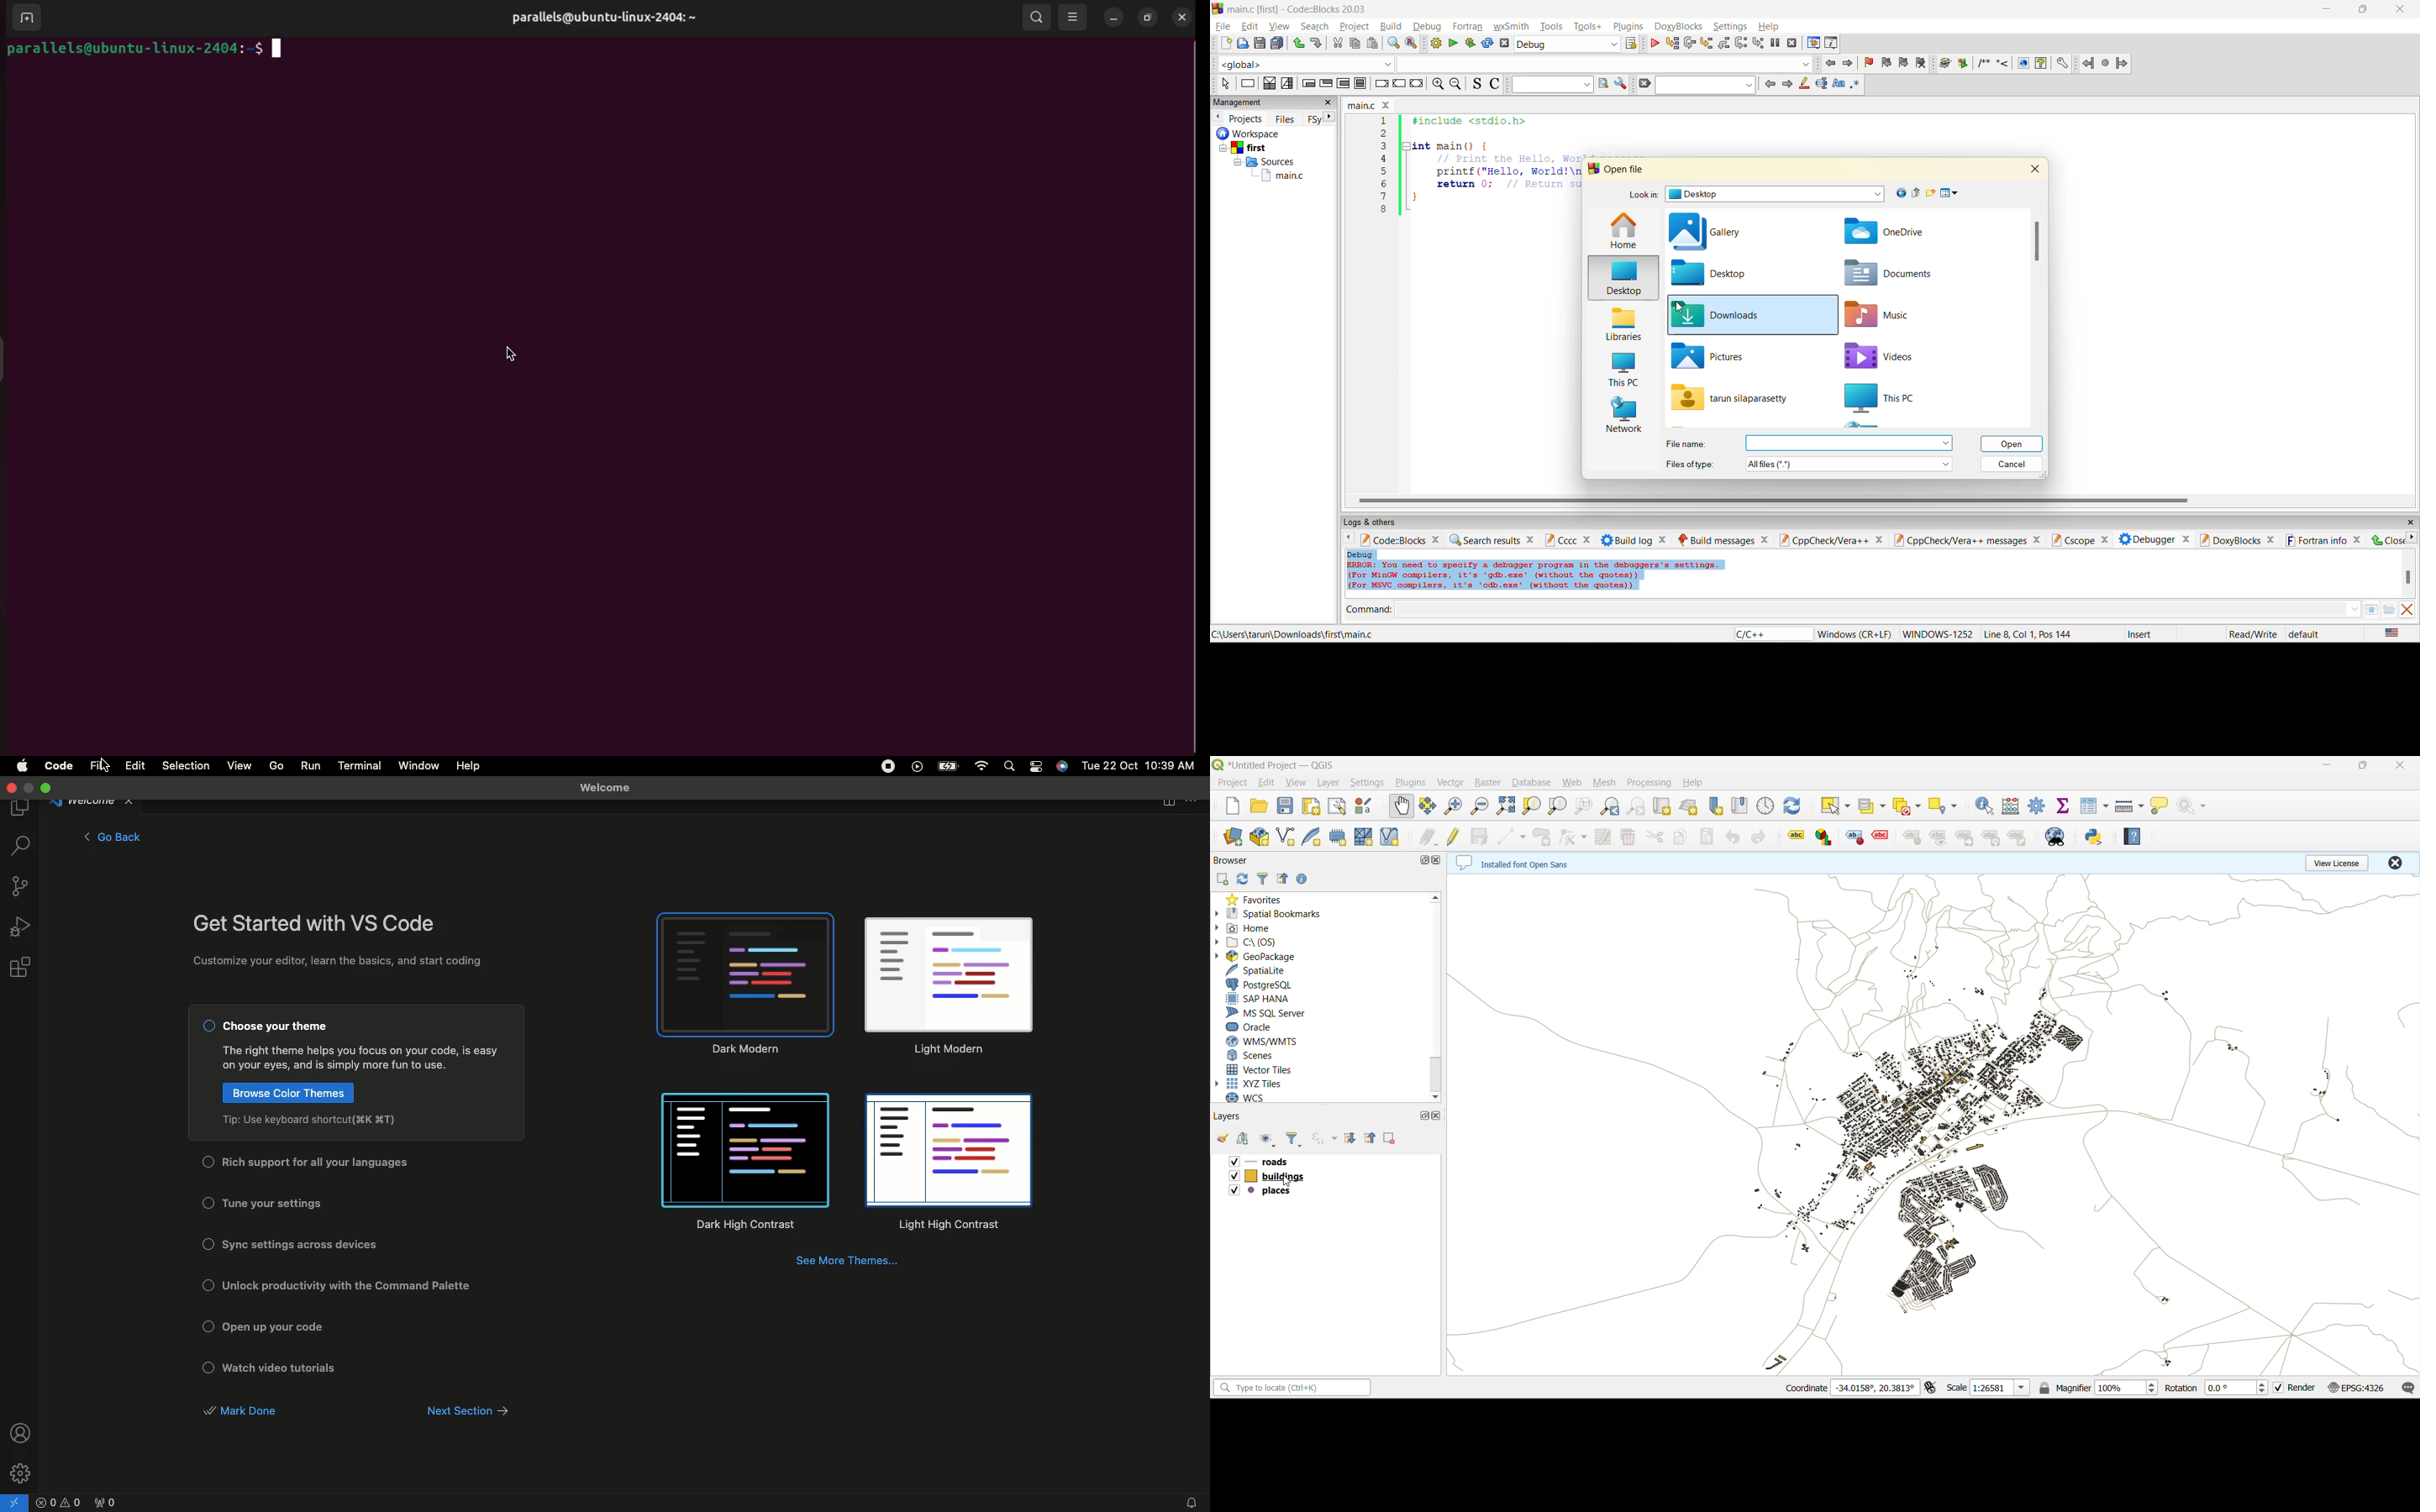 The image size is (2436, 1512). I want to click on Open up your code, so click(283, 1327).